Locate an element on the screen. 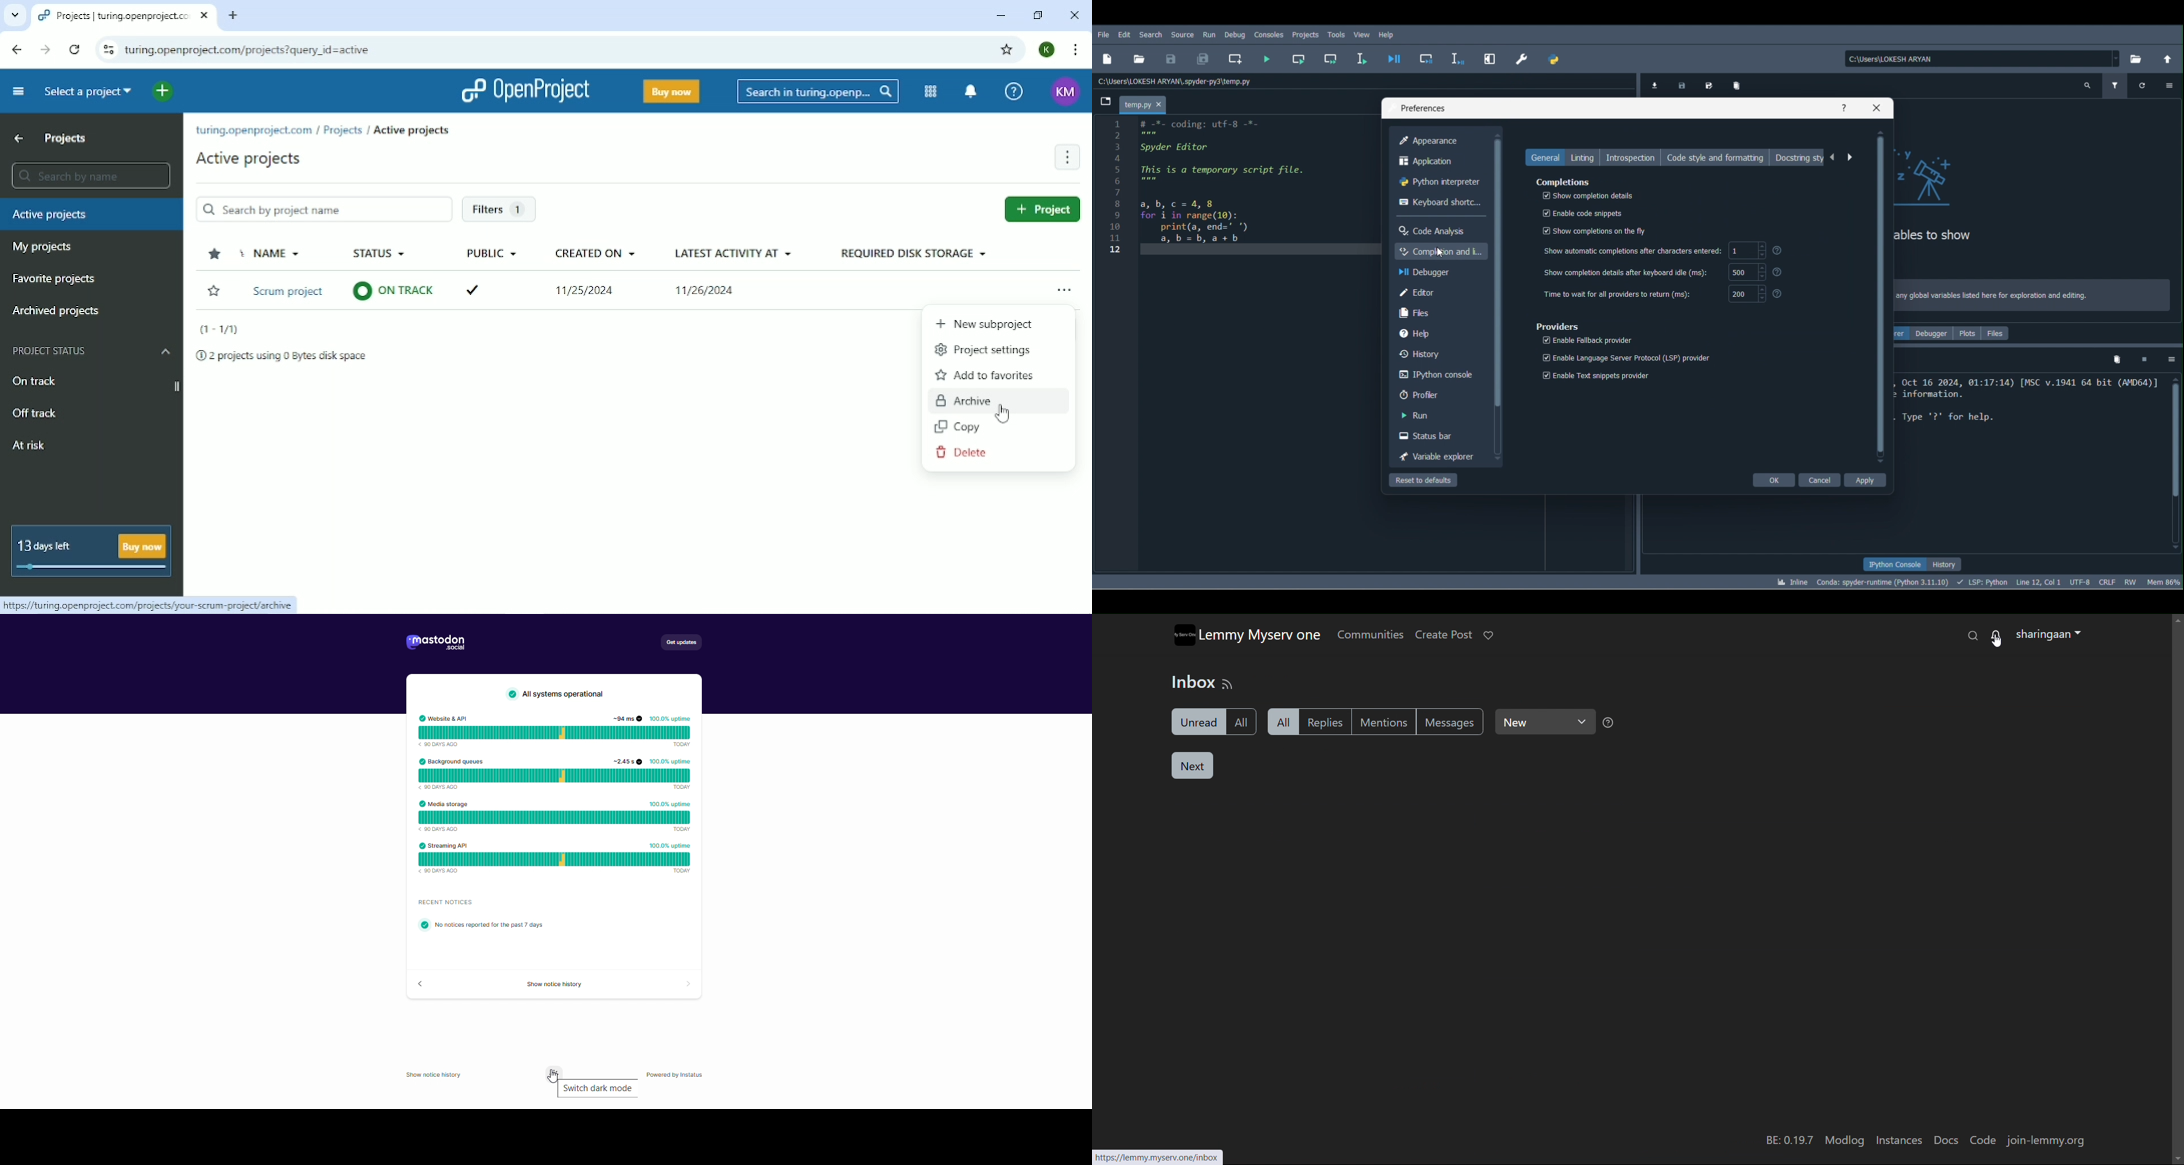  search variables  is located at coordinates (2089, 84).